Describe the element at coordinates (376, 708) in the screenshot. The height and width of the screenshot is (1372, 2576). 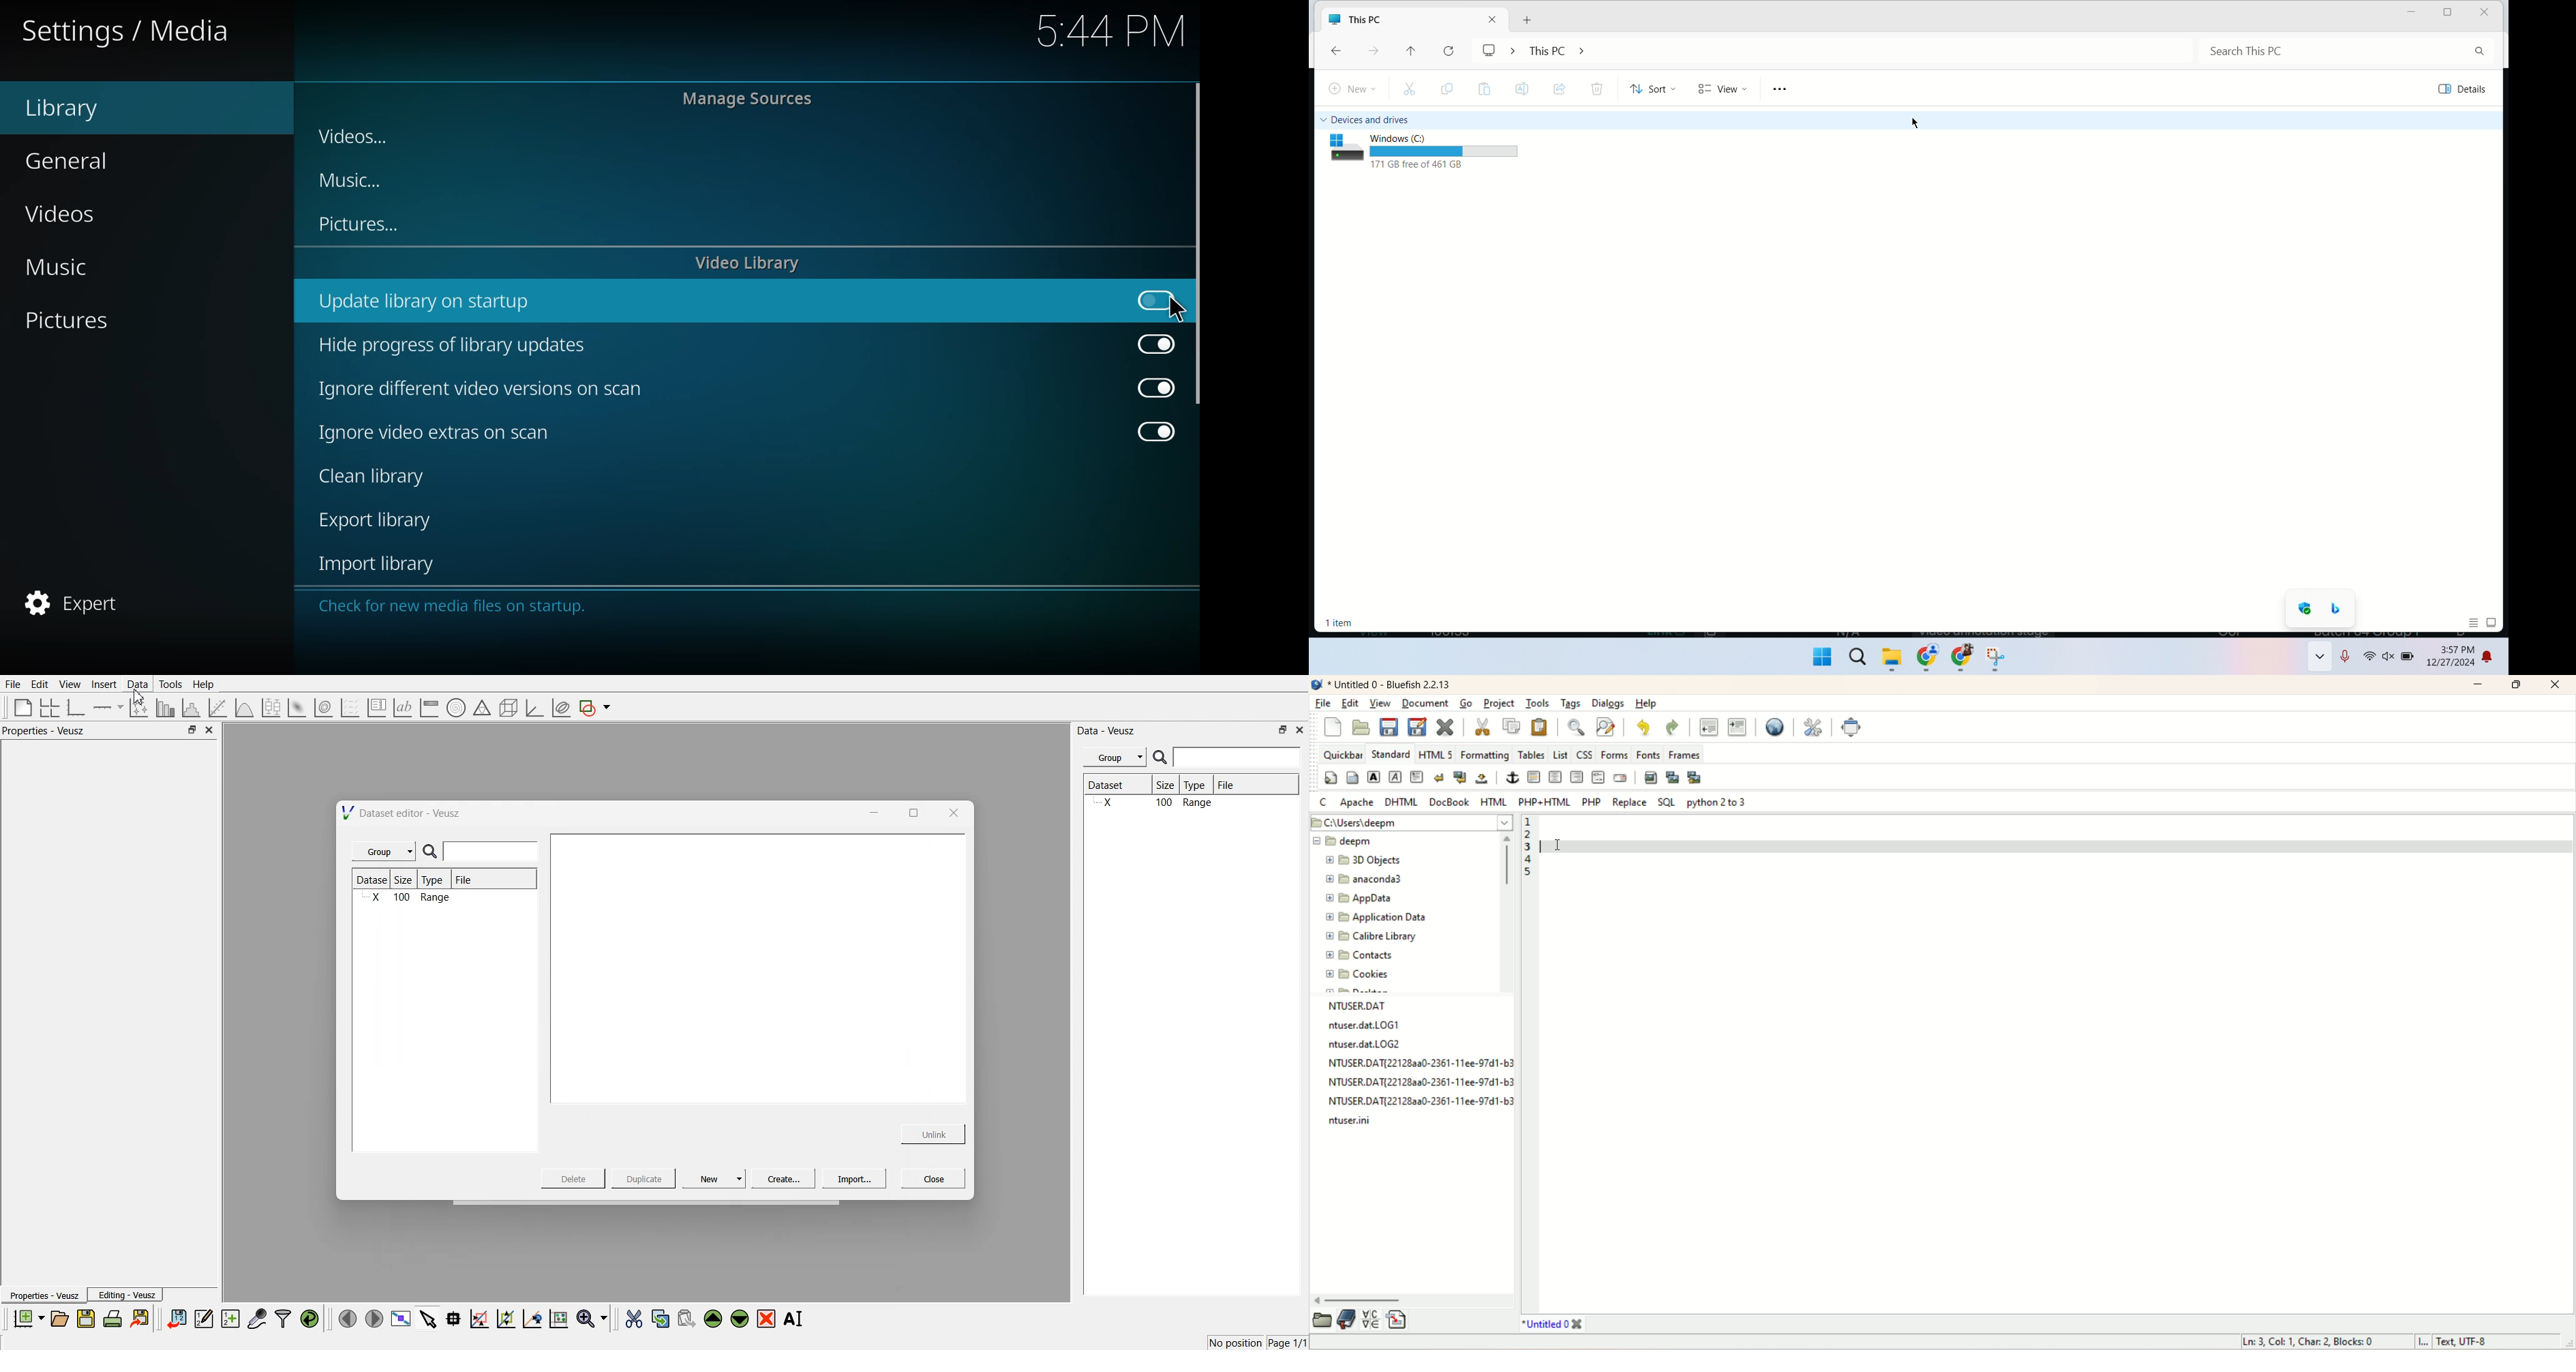
I see `plot key` at that location.